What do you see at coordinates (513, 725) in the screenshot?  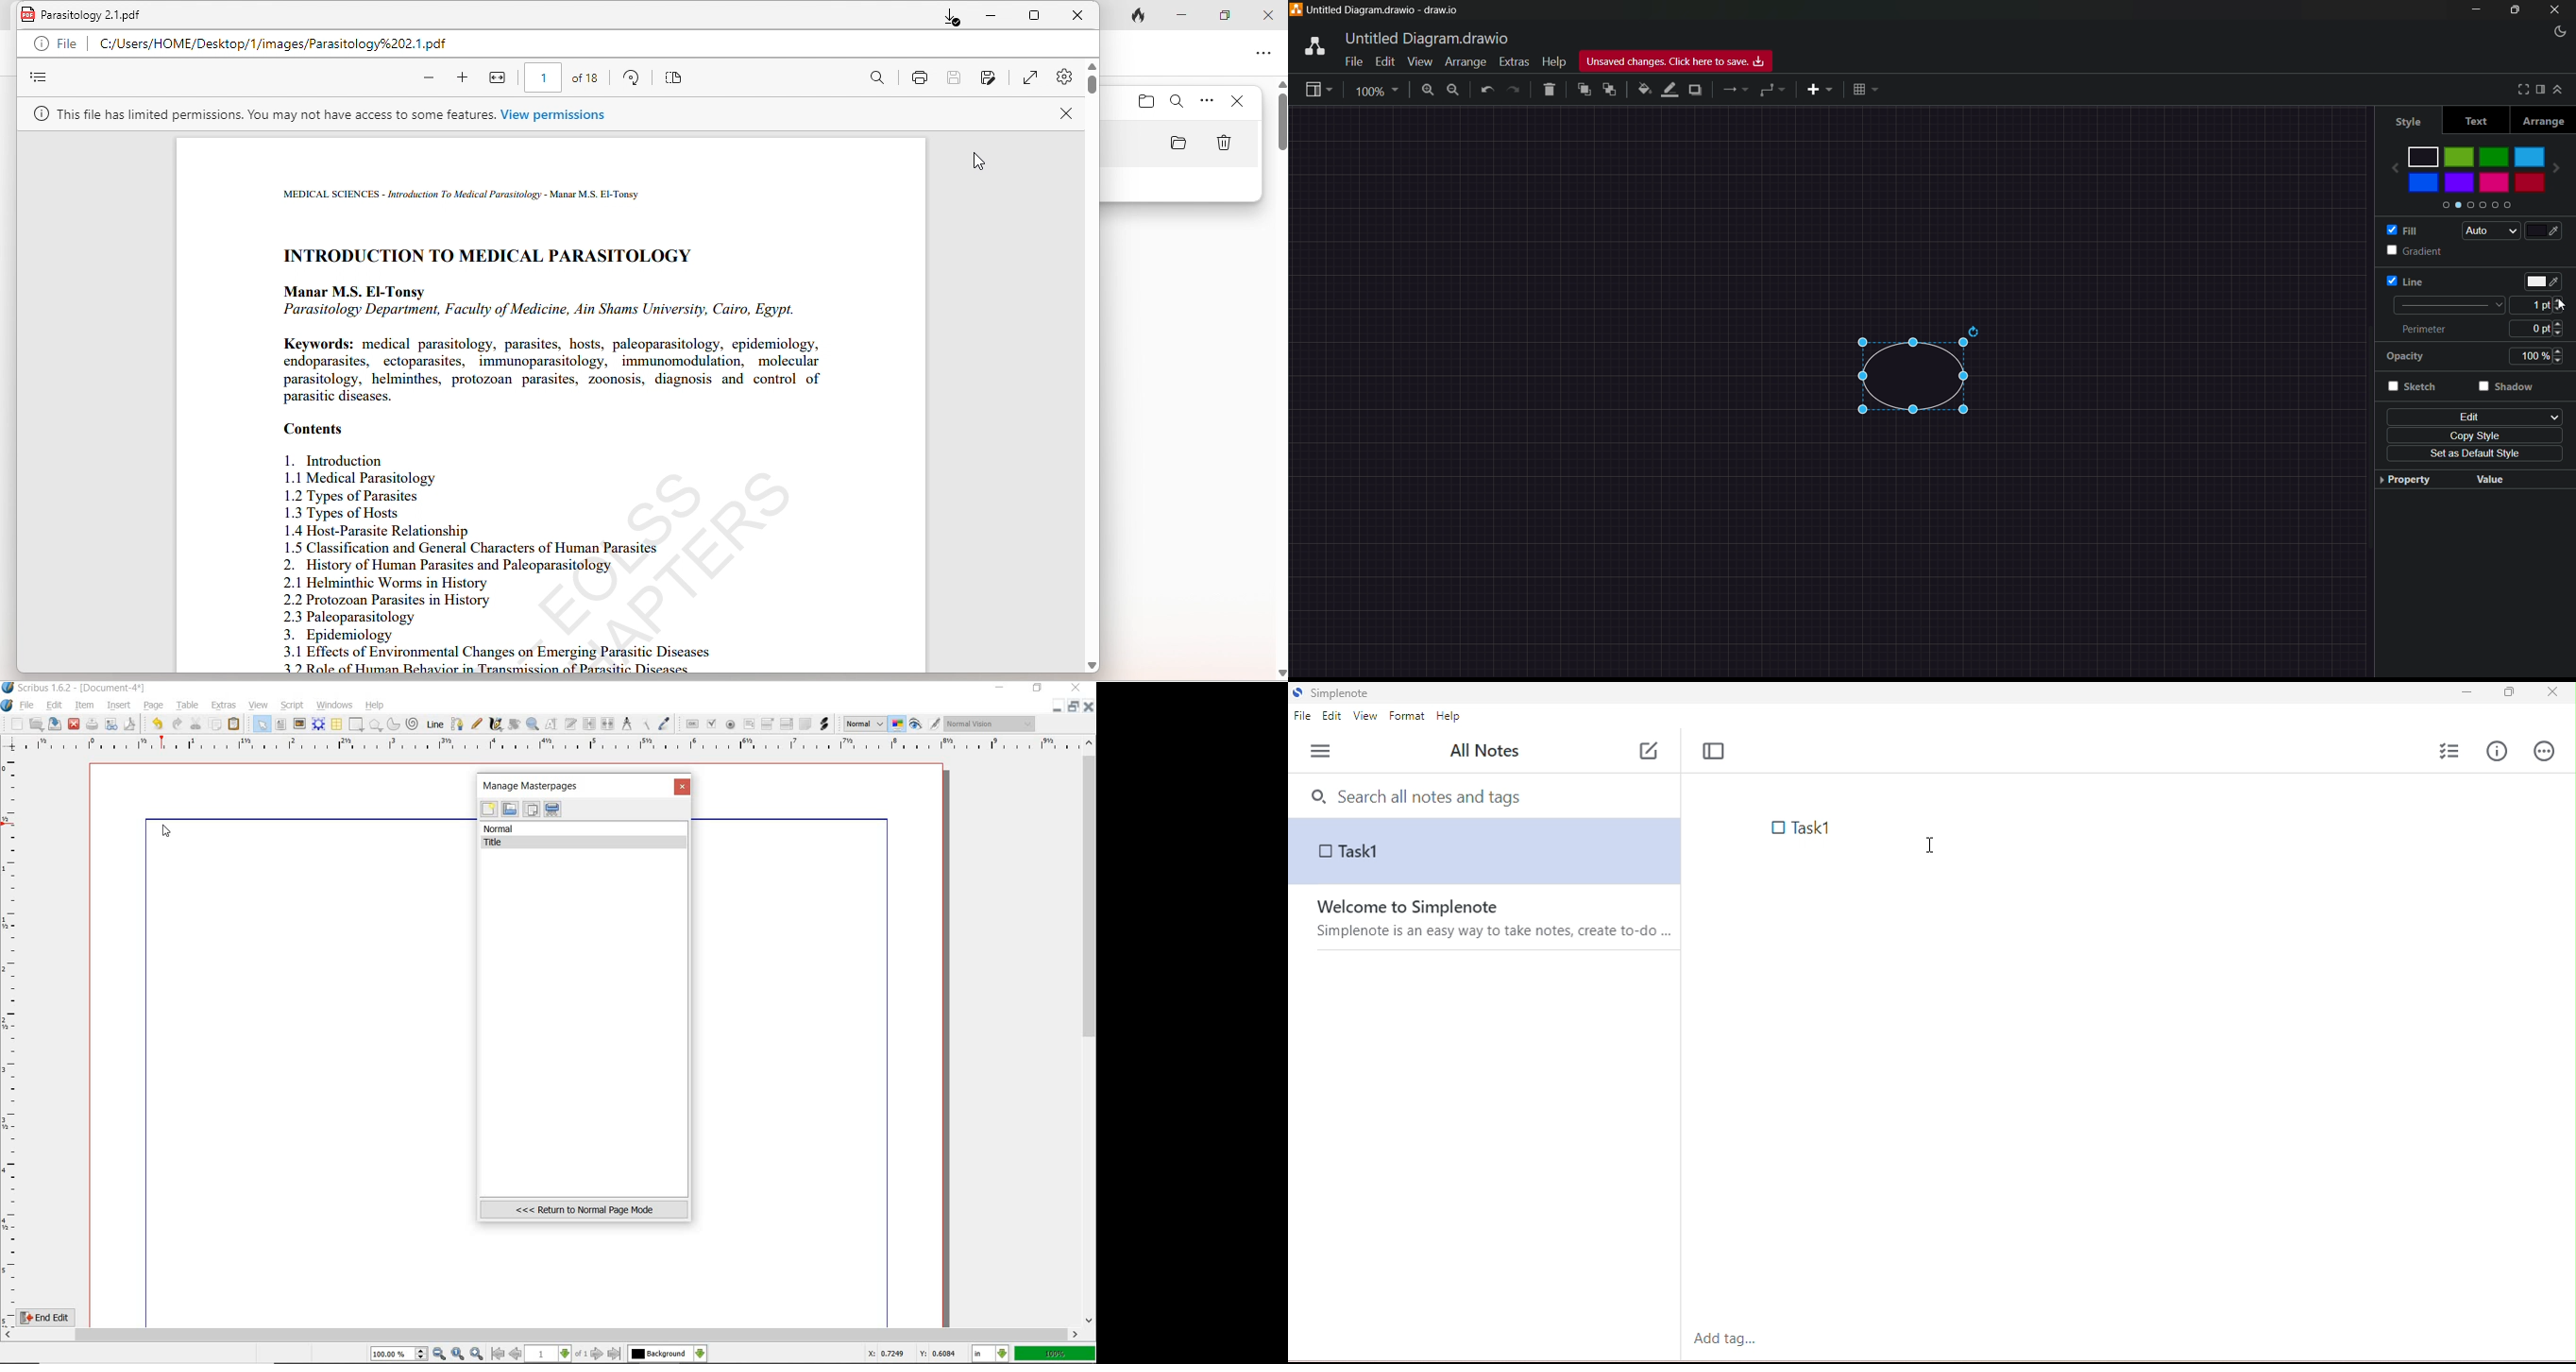 I see `rotate item` at bounding box center [513, 725].